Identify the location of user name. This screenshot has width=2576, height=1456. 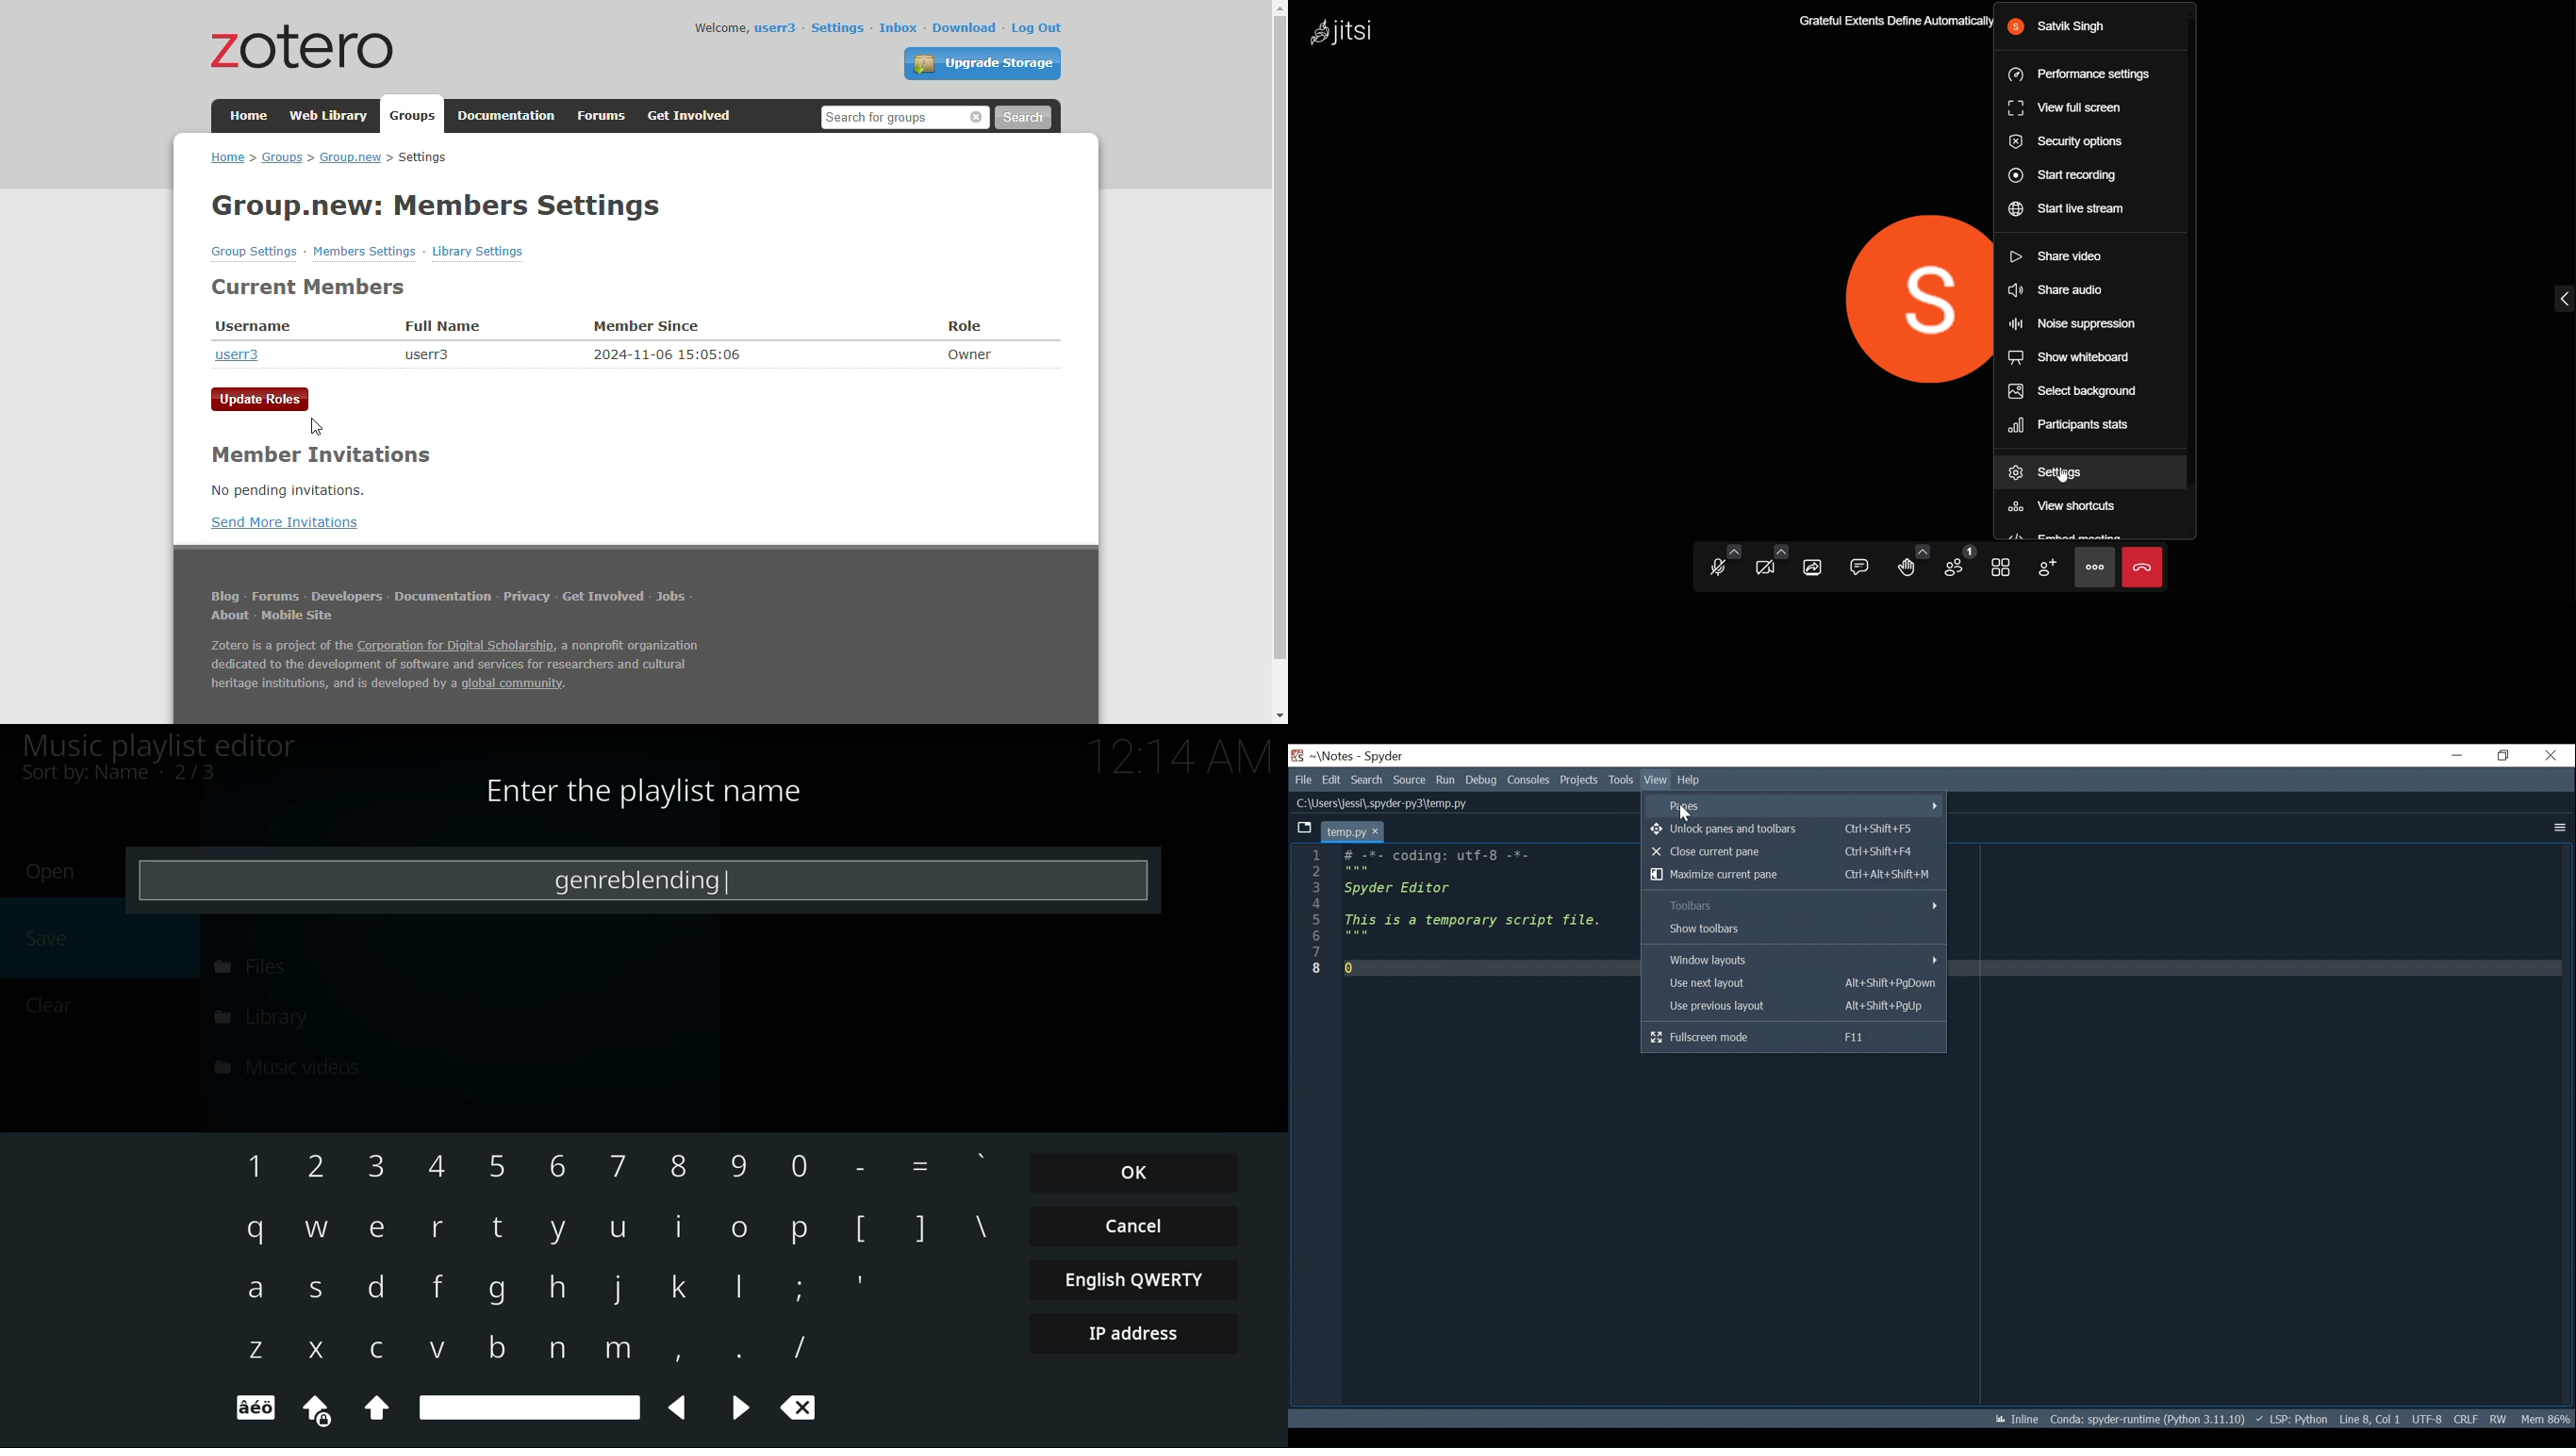
(2075, 29).